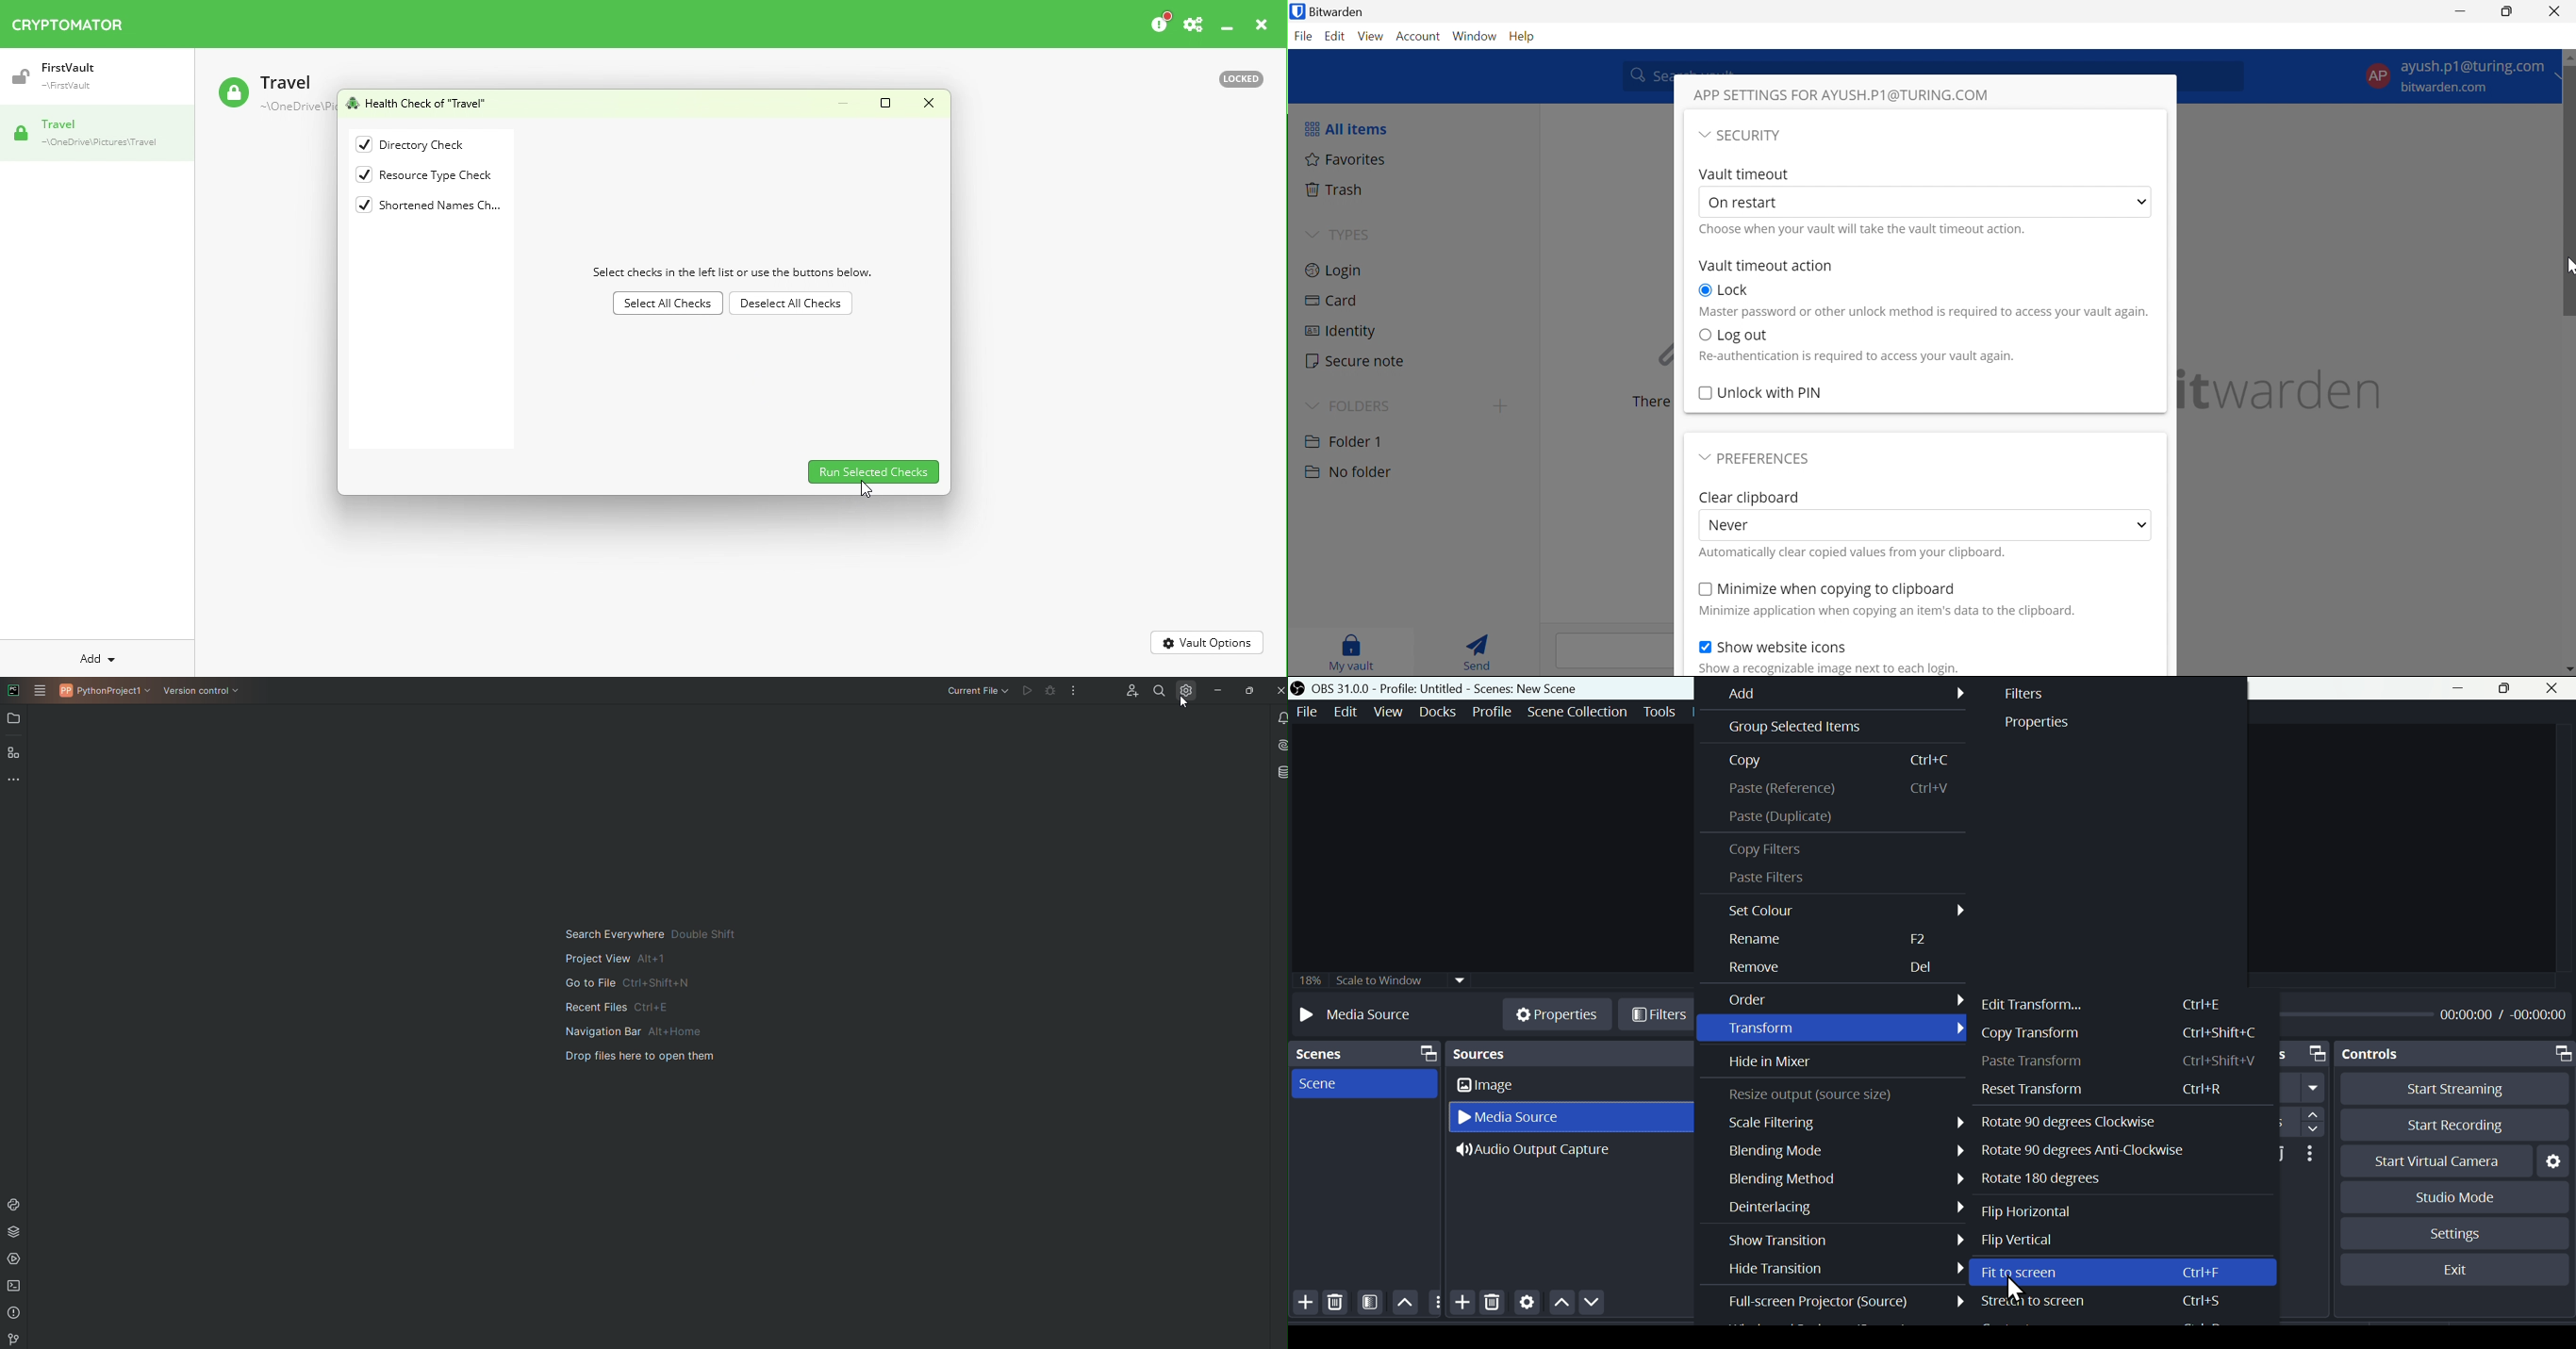 The width and height of the screenshot is (2576, 1372). What do you see at coordinates (1460, 1301) in the screenshot?
I see `Add` at bounding box center [1460, 1301].